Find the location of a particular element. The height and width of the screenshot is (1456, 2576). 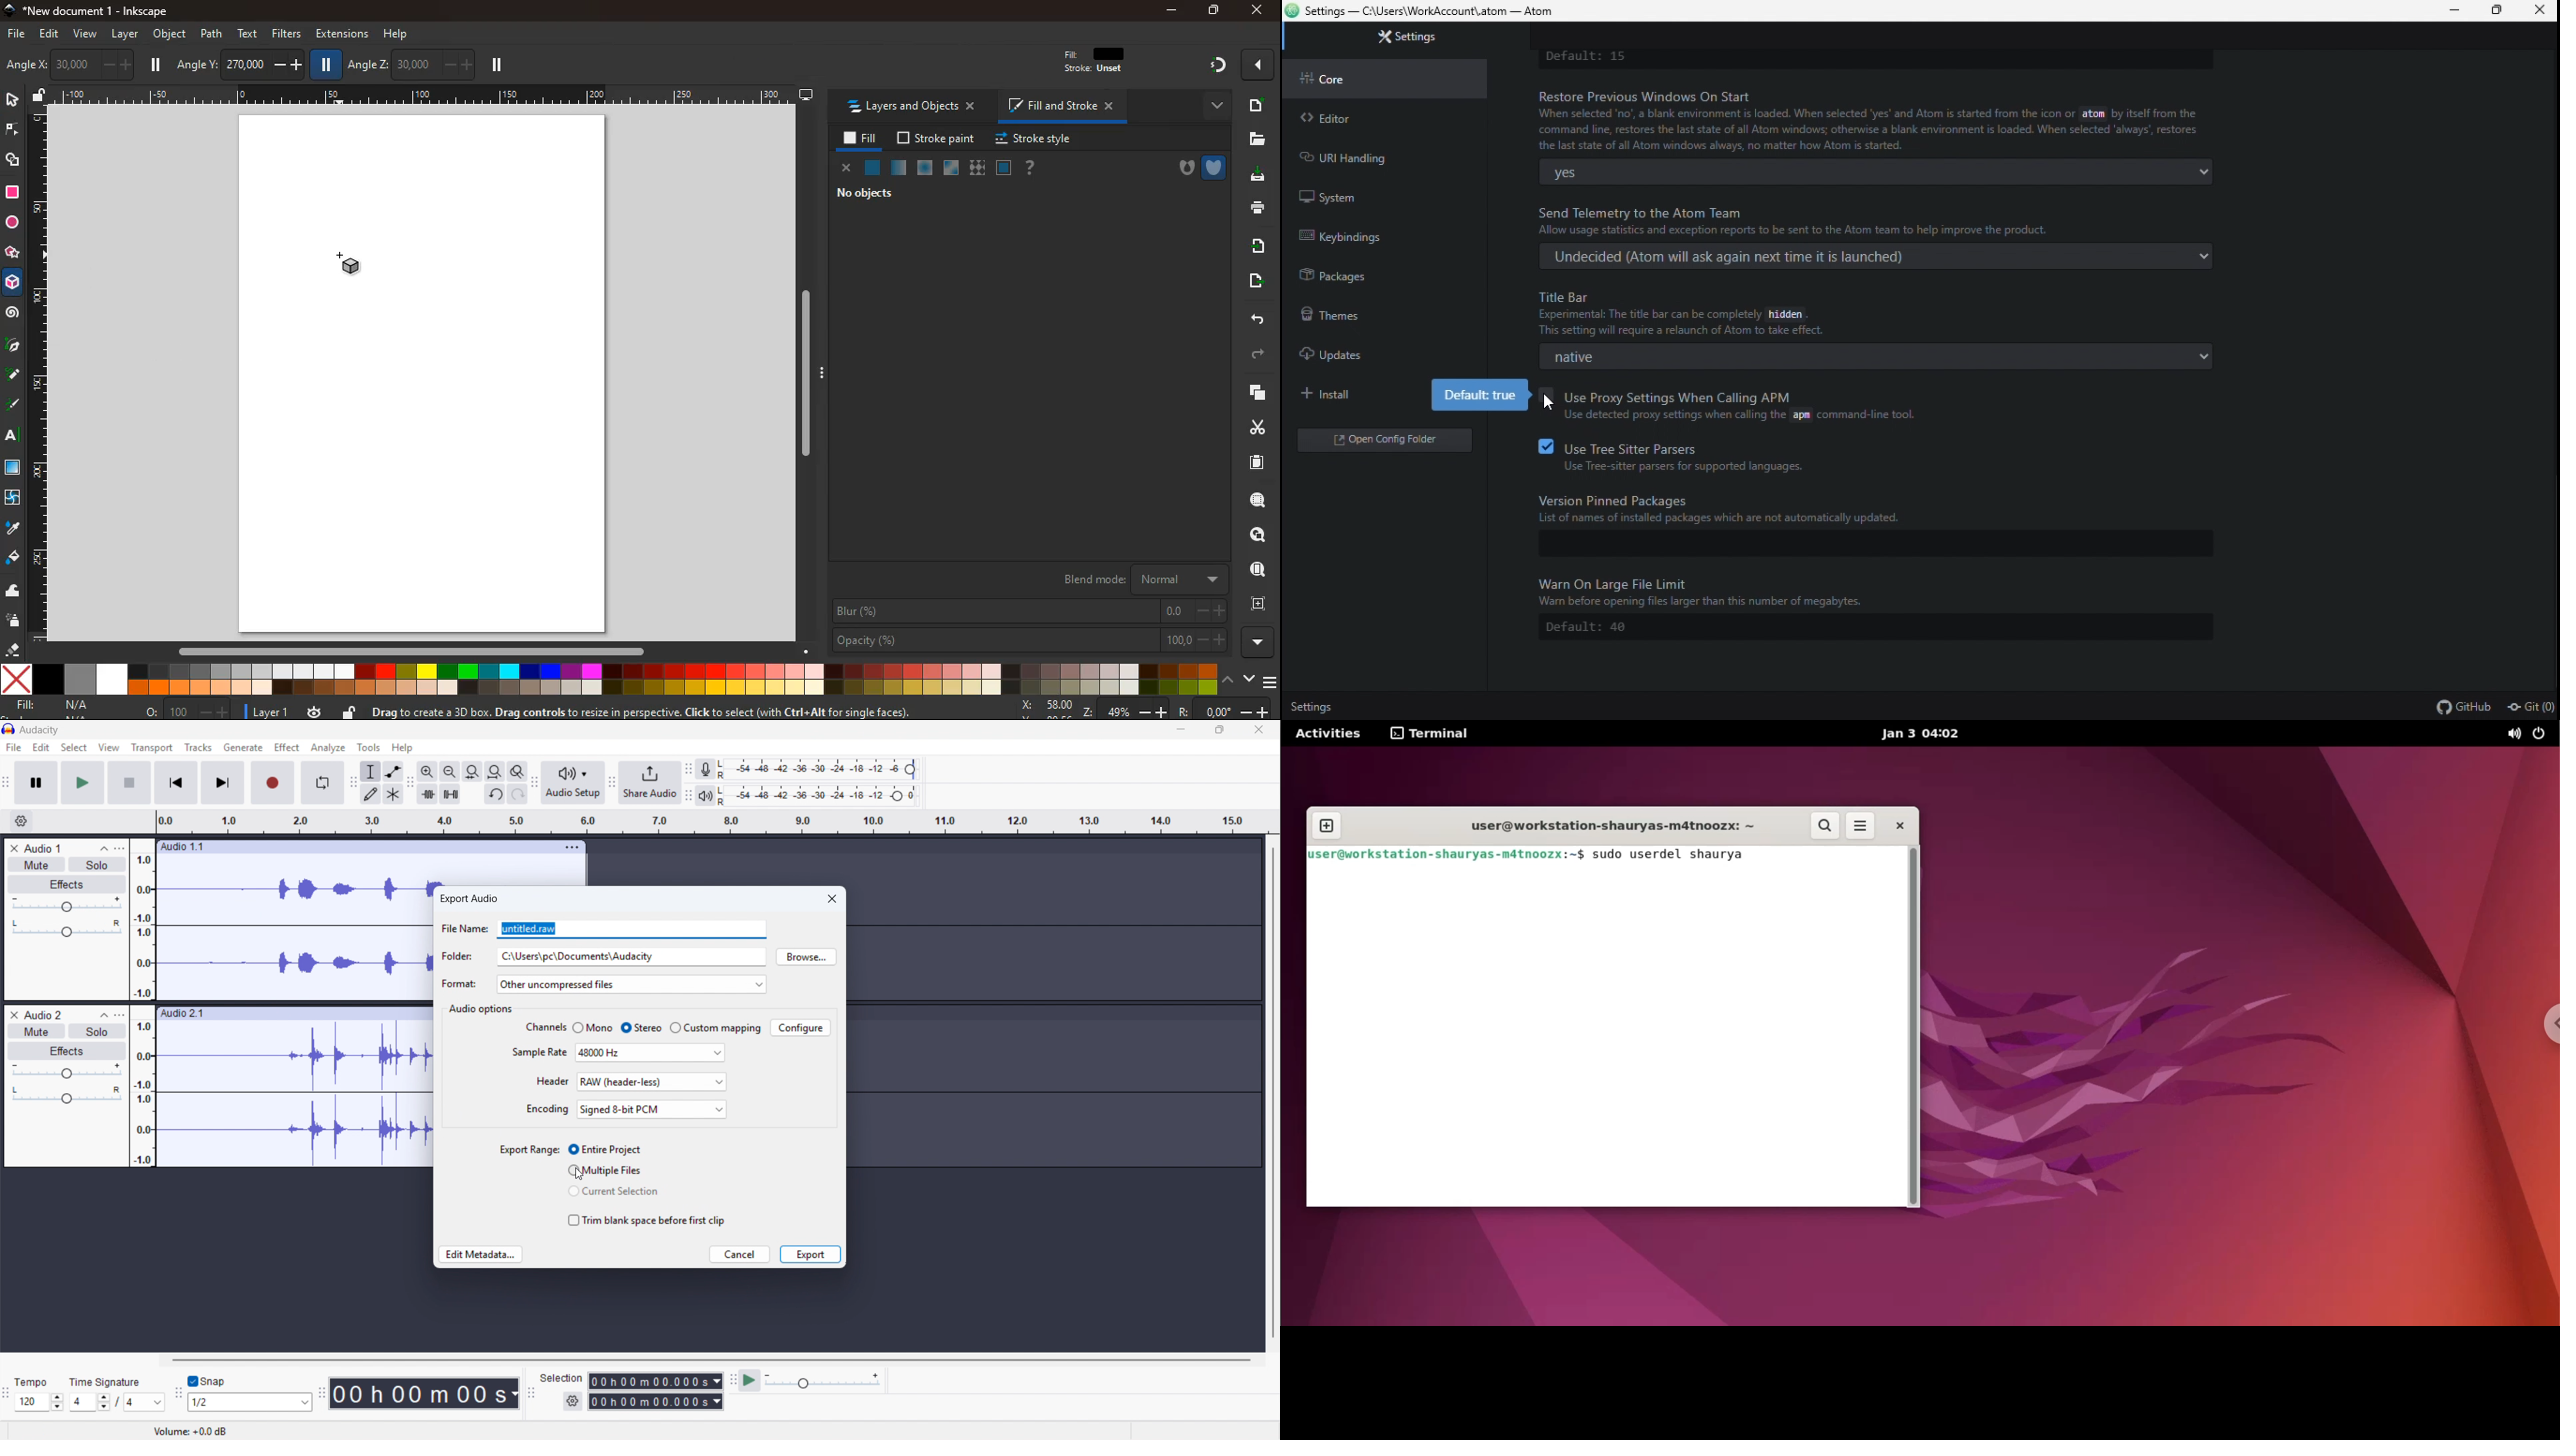

Generate  is located at coordinates (243, 747).